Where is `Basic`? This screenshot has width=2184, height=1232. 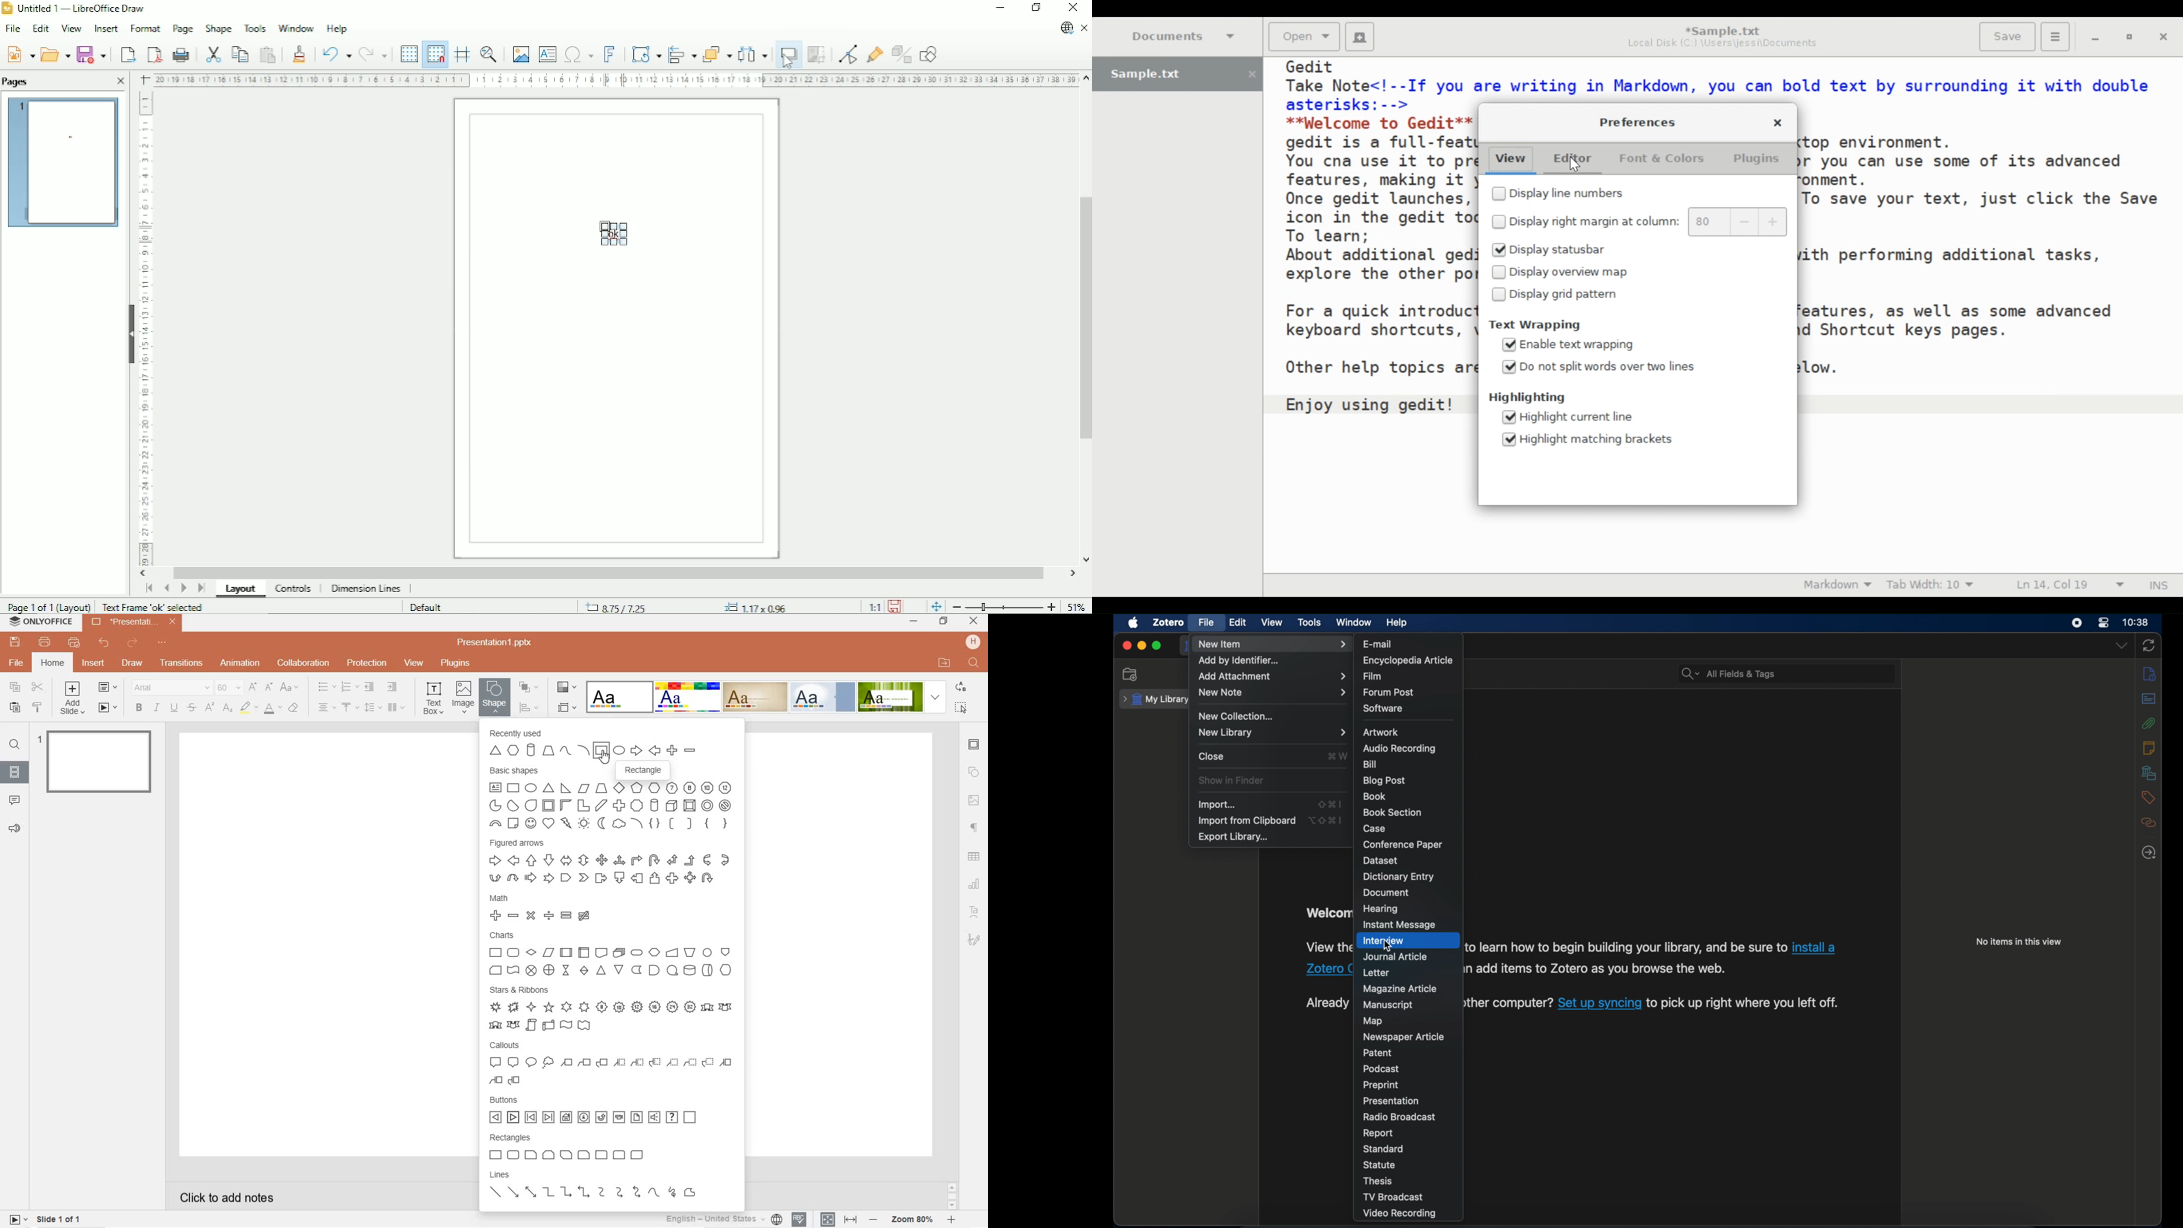
Basic is located at coordinates (688, 697).